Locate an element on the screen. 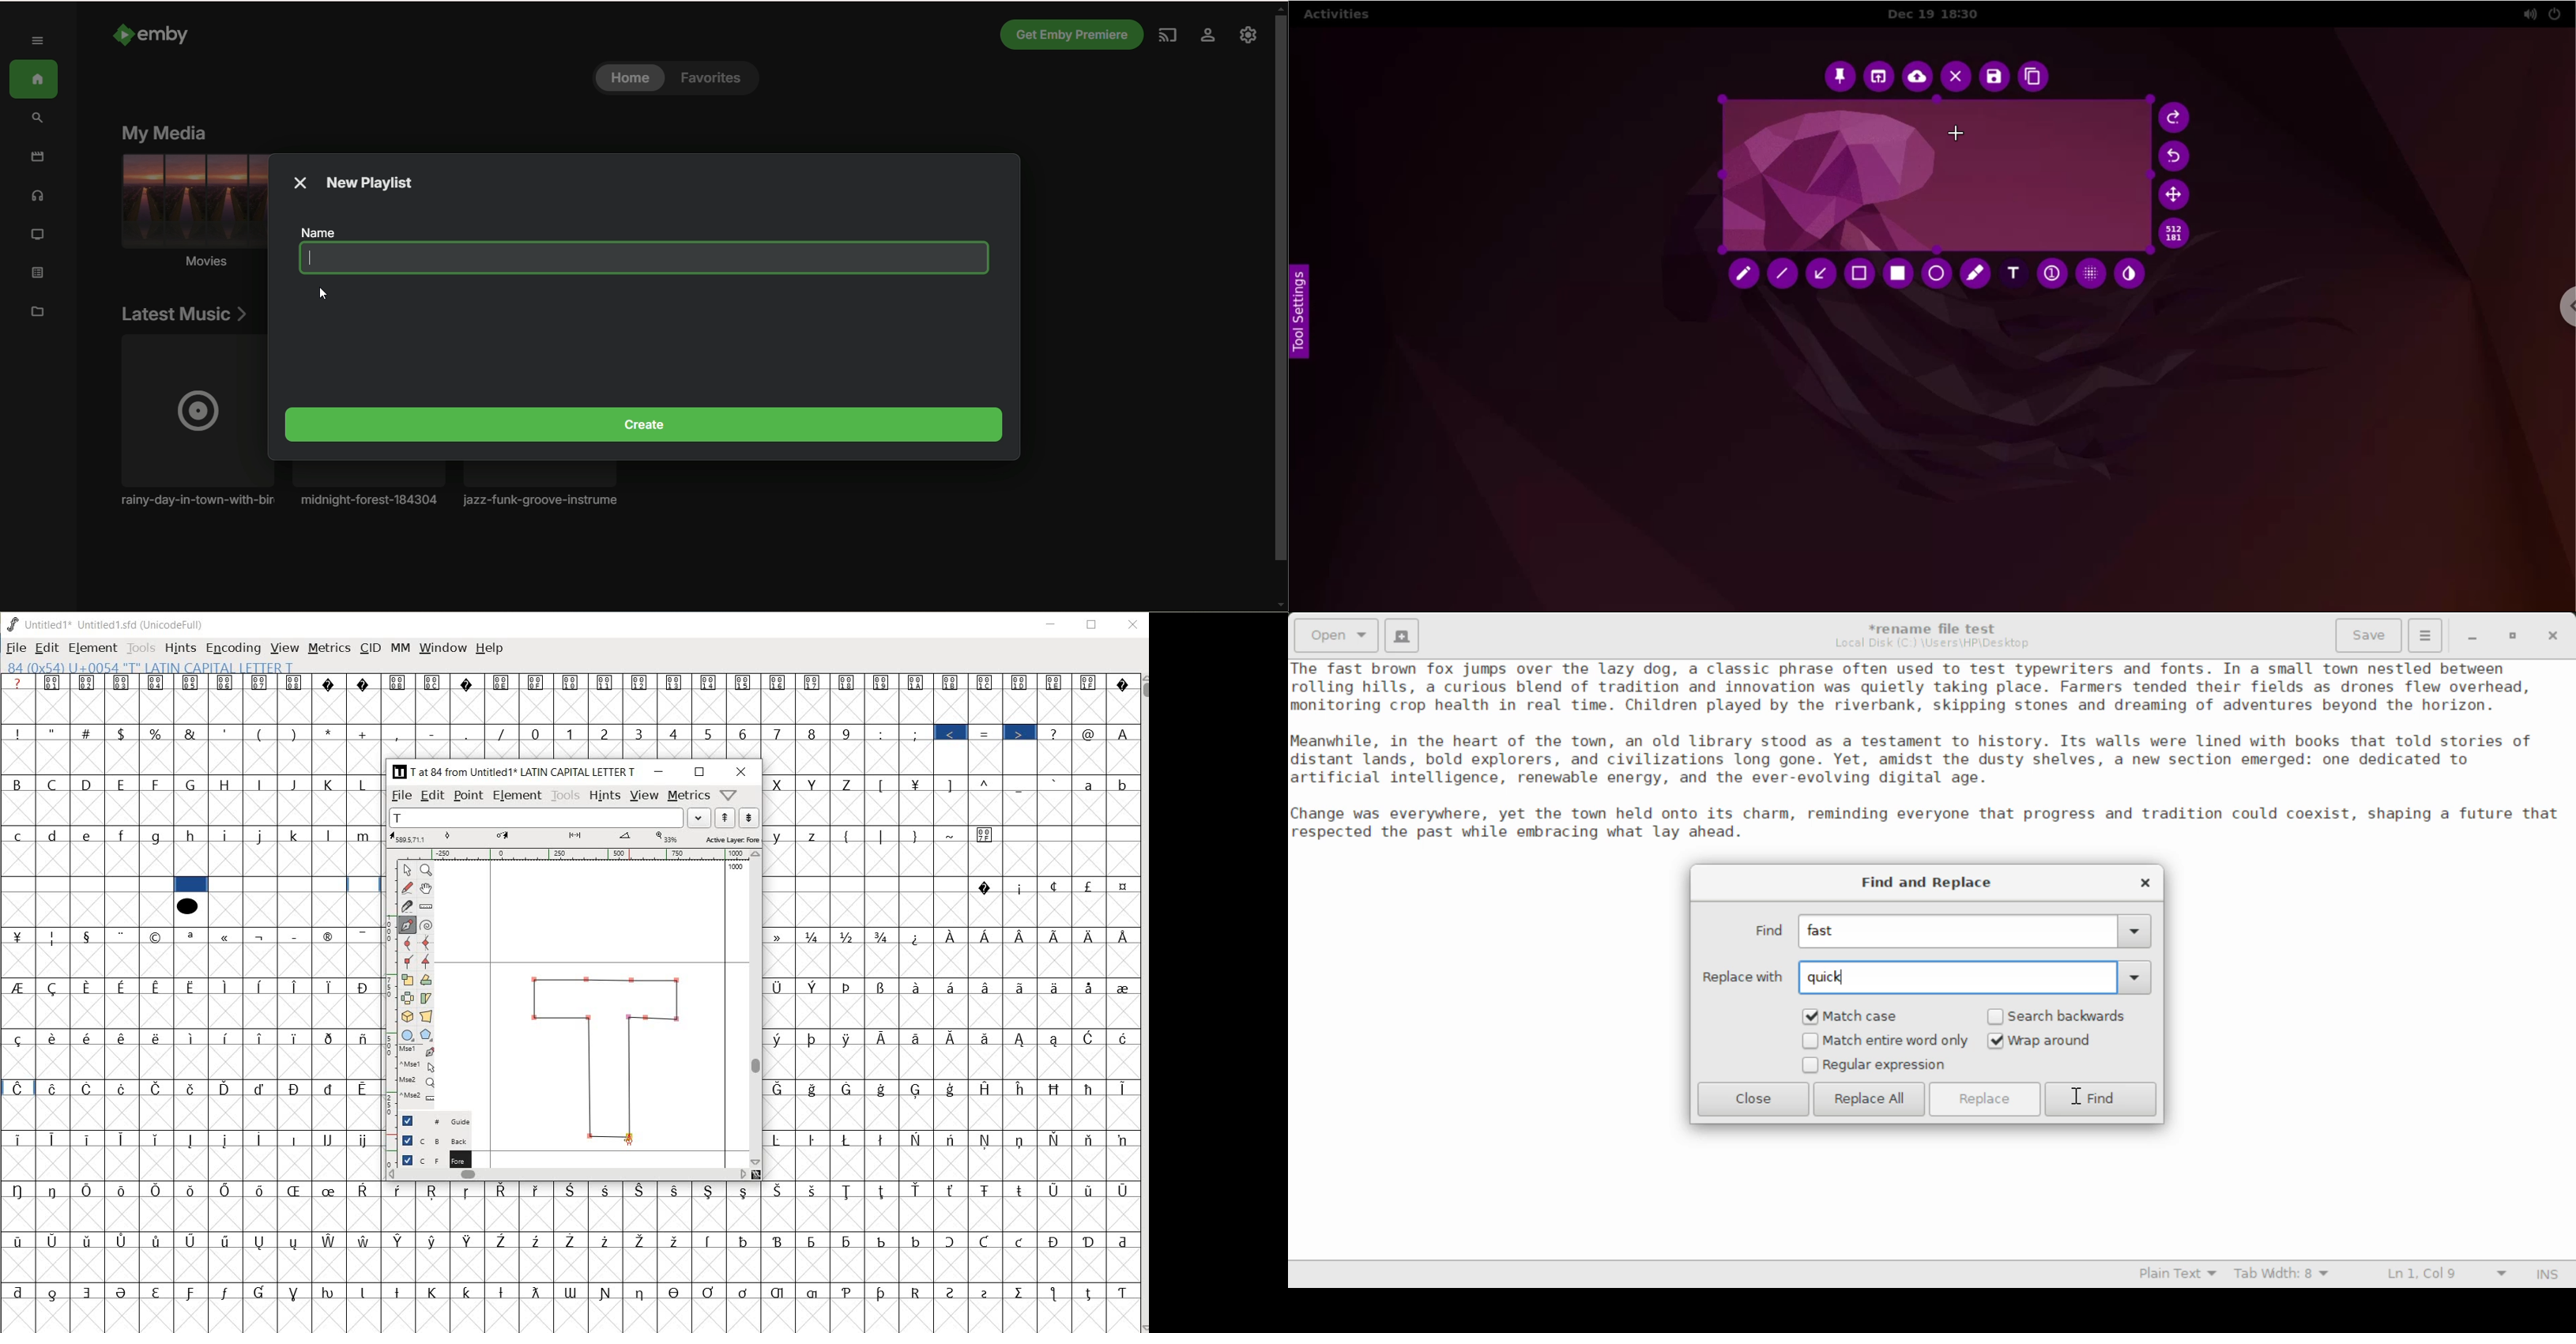 This screenshot has width=2576, height=1344. b is located at coordinates (1120, 784).